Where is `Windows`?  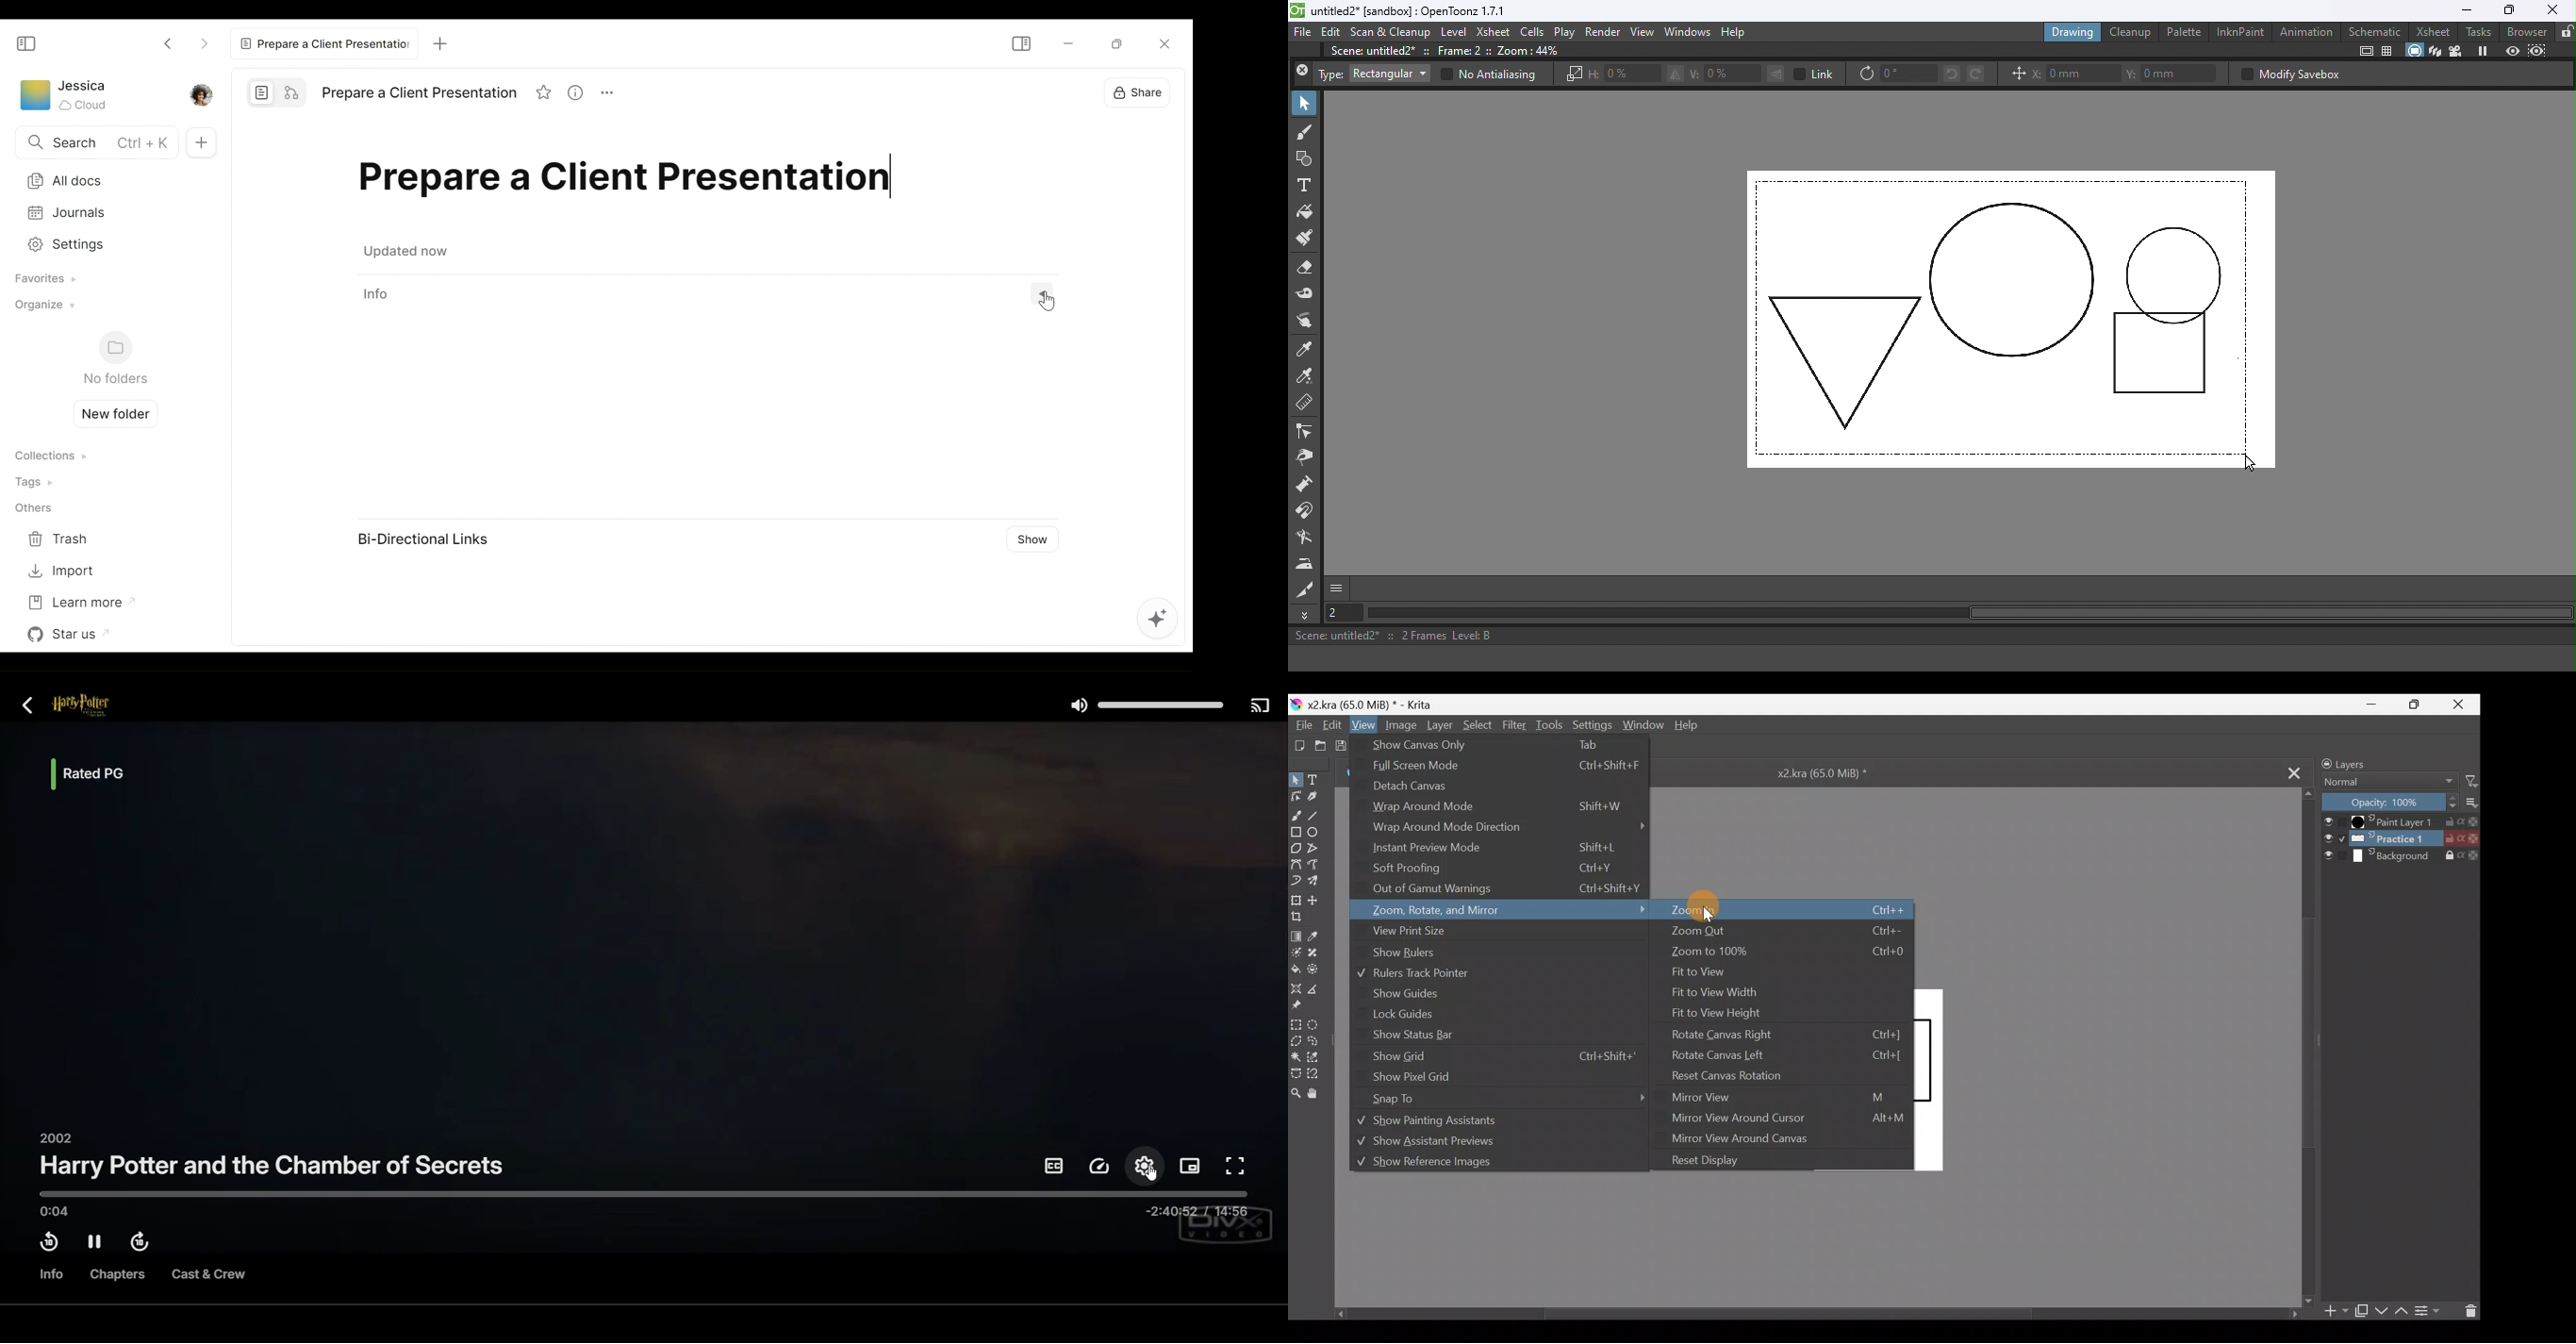 Windows is located at coordinates (1687, 33).